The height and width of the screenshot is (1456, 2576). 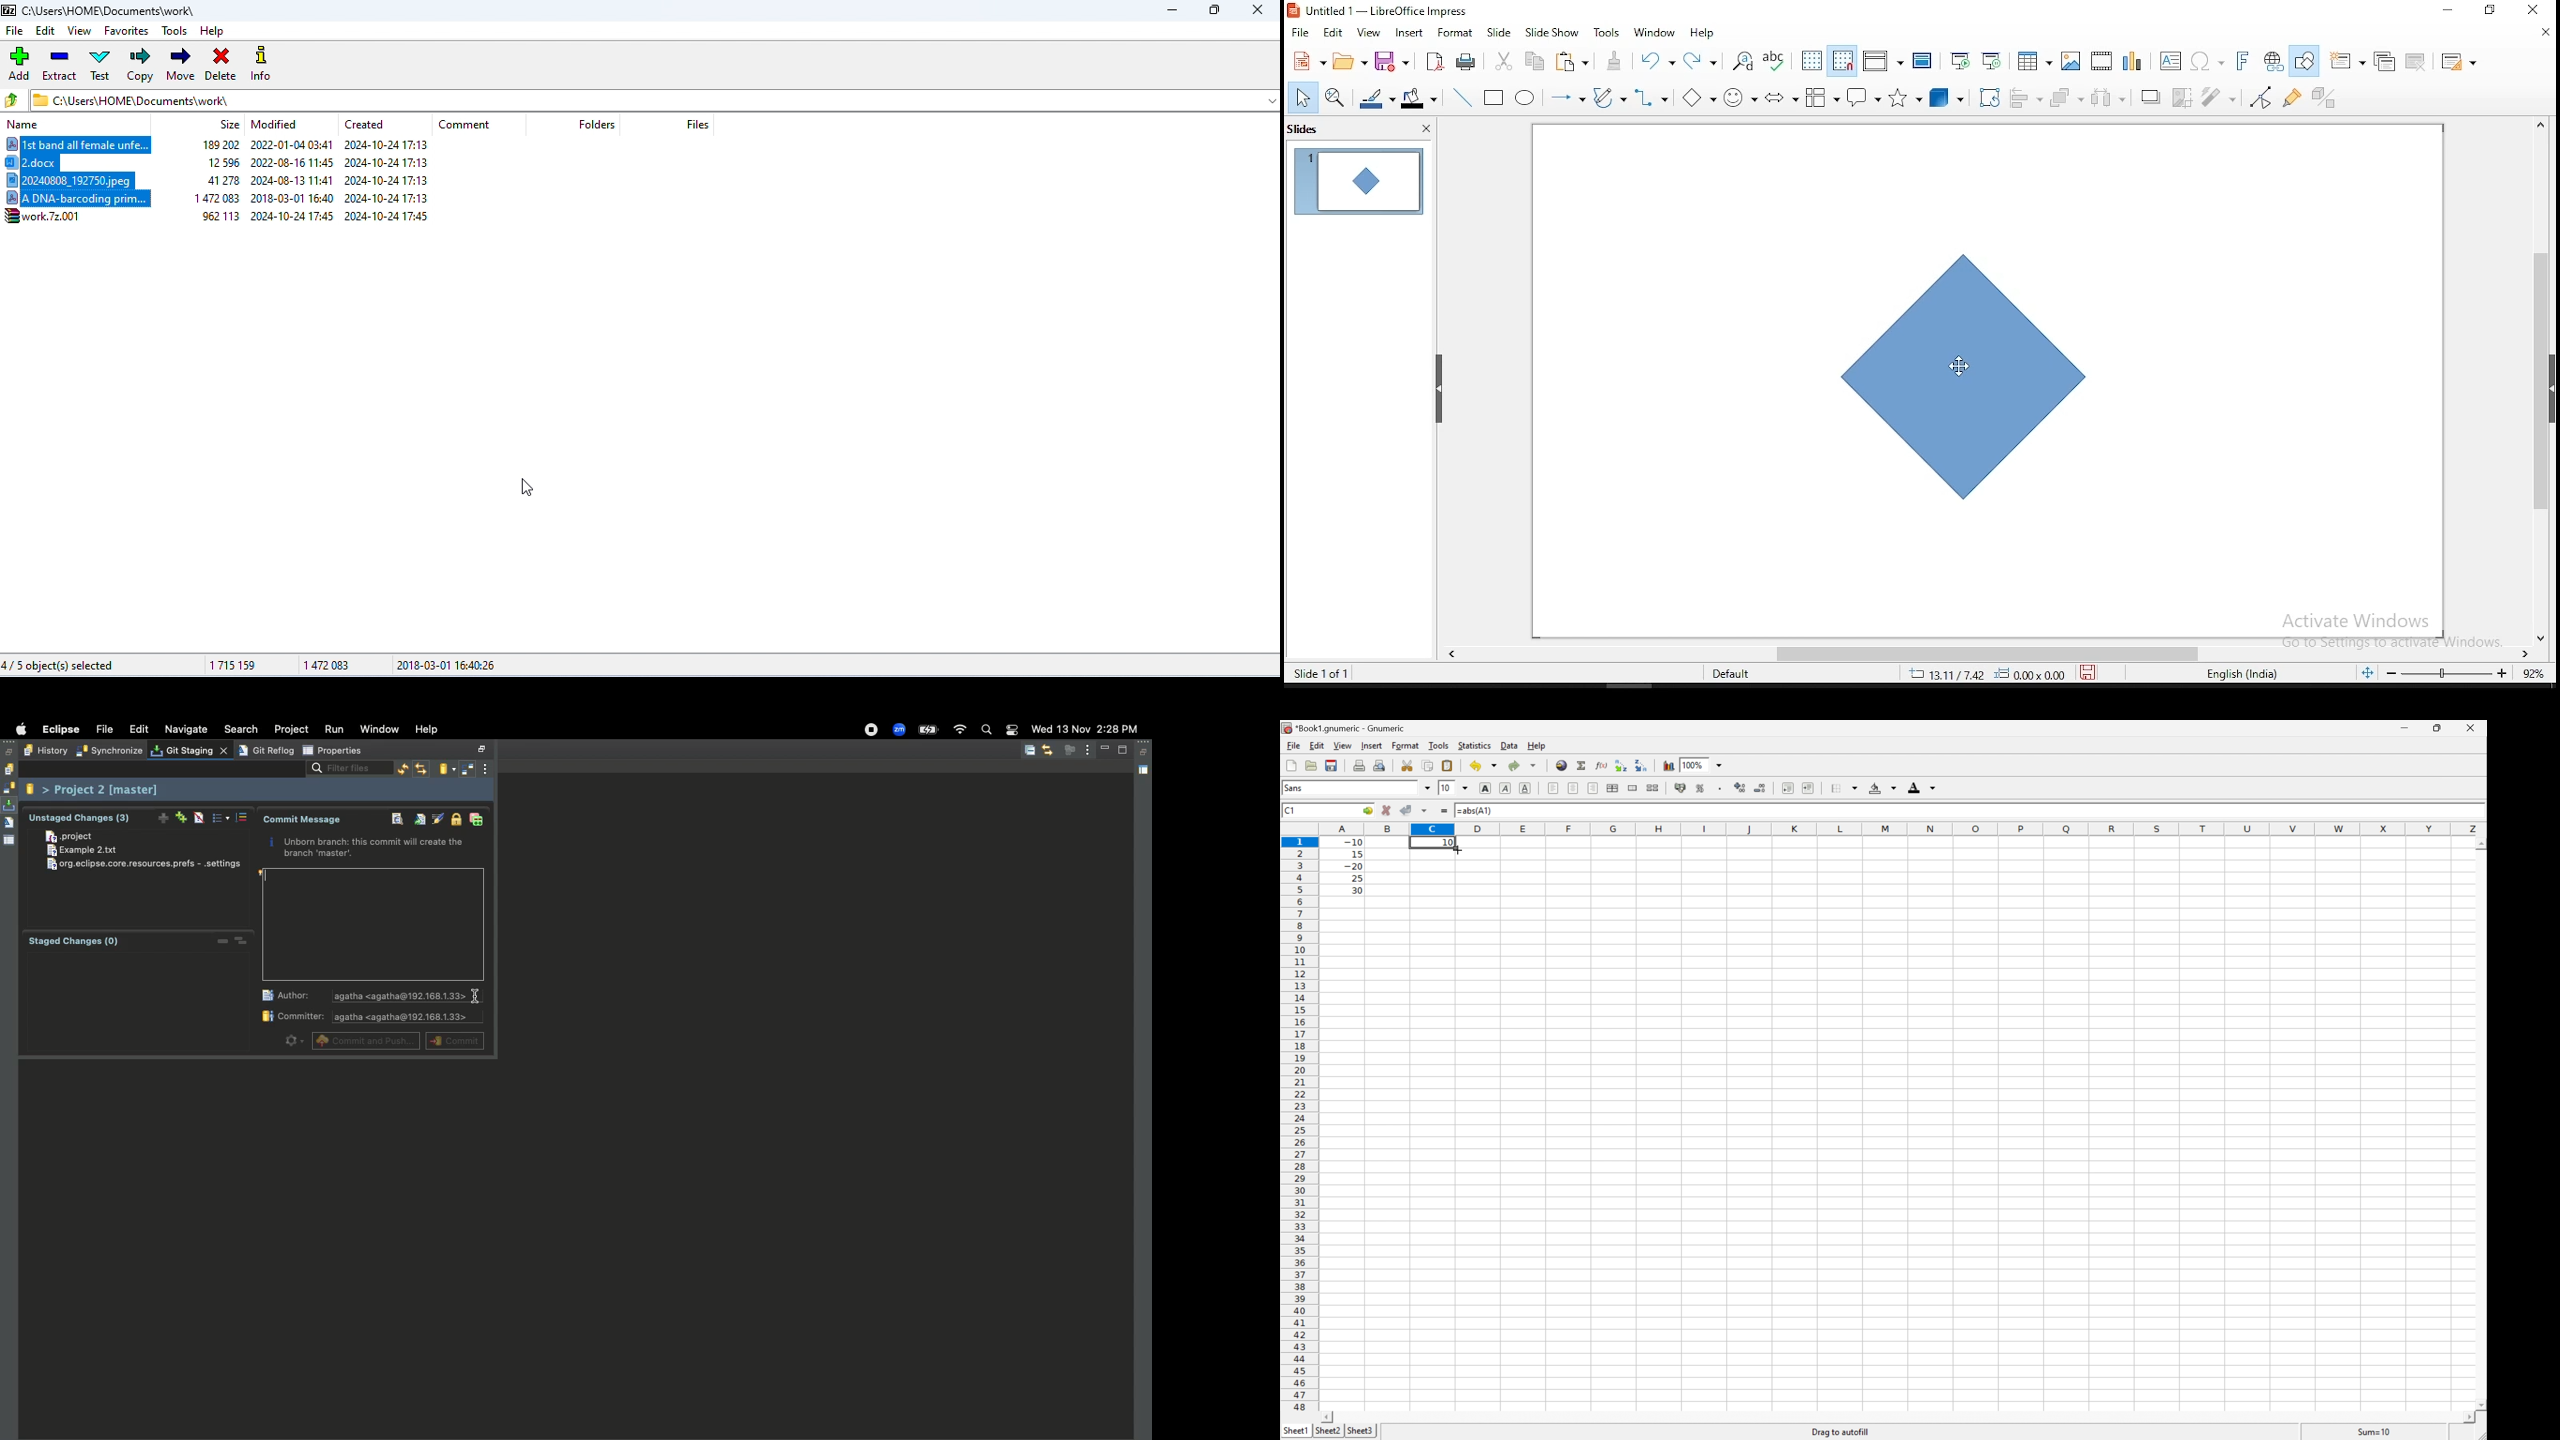 I want to click on Committer: agatha<agatha@192.168.1.33>, so click(x=370, y=1018).